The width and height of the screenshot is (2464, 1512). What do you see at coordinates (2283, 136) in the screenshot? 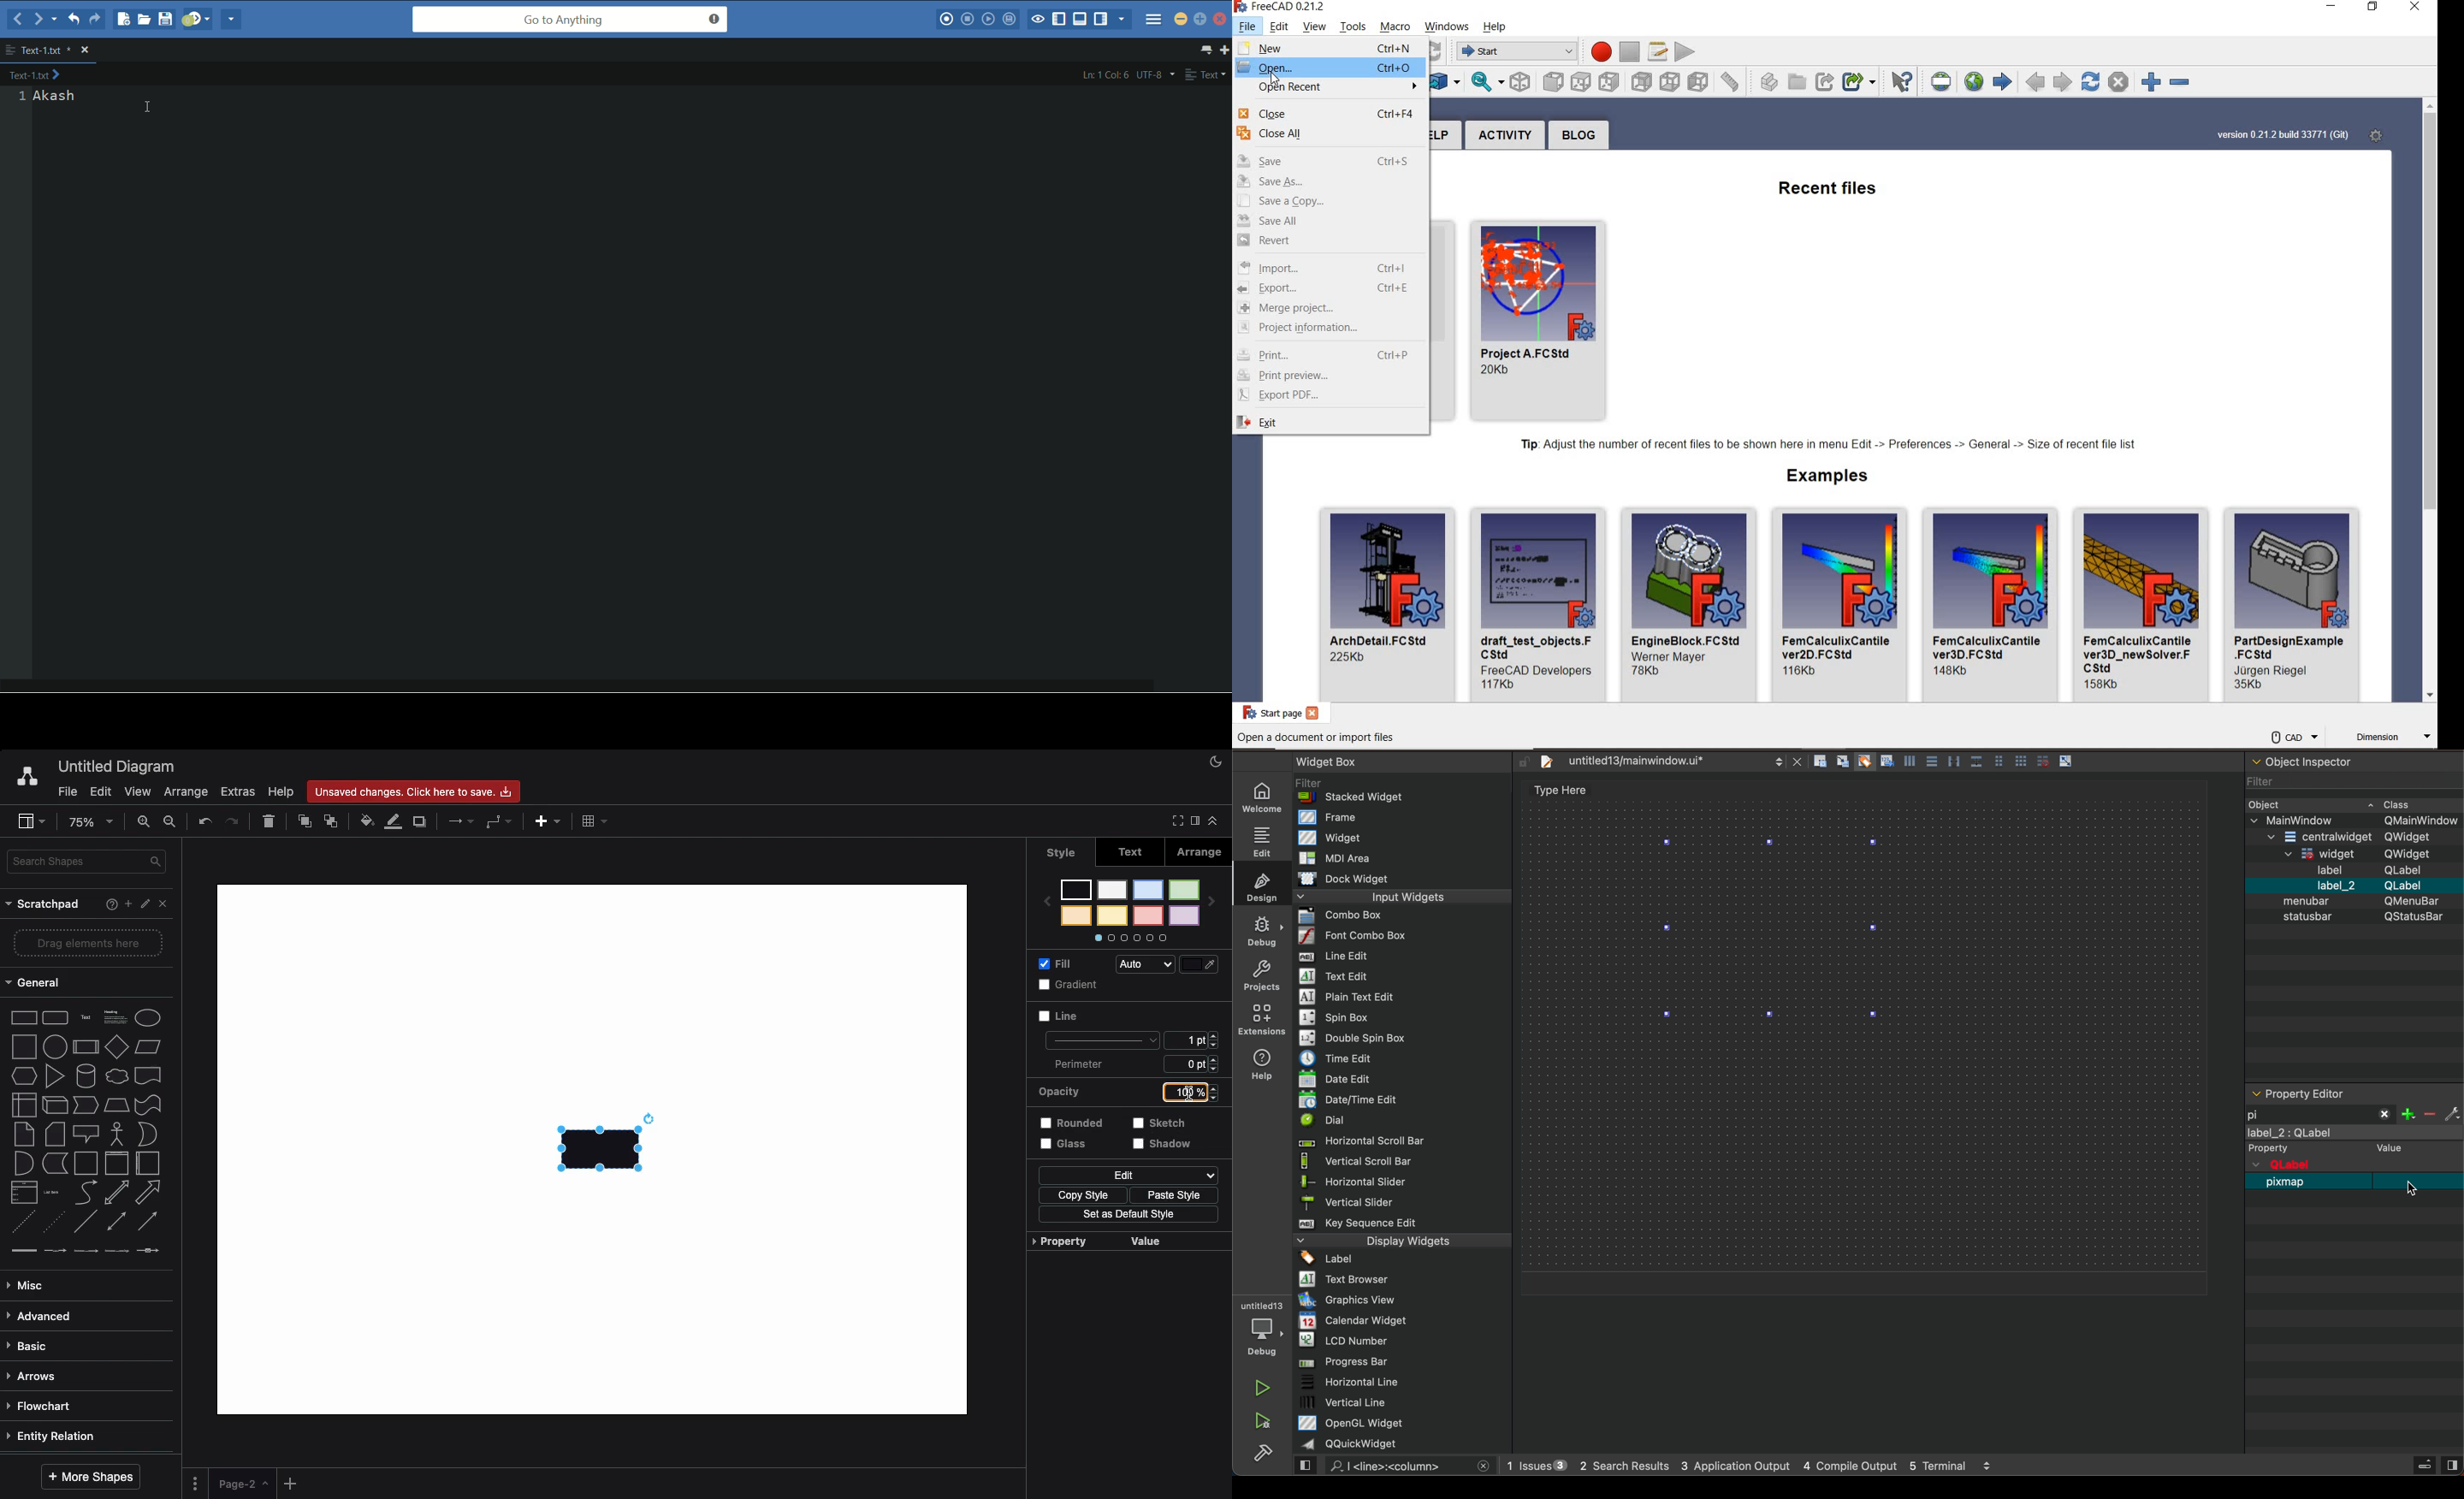
I see `SYSTEM VERSION` at bounding box center [2283, 136].